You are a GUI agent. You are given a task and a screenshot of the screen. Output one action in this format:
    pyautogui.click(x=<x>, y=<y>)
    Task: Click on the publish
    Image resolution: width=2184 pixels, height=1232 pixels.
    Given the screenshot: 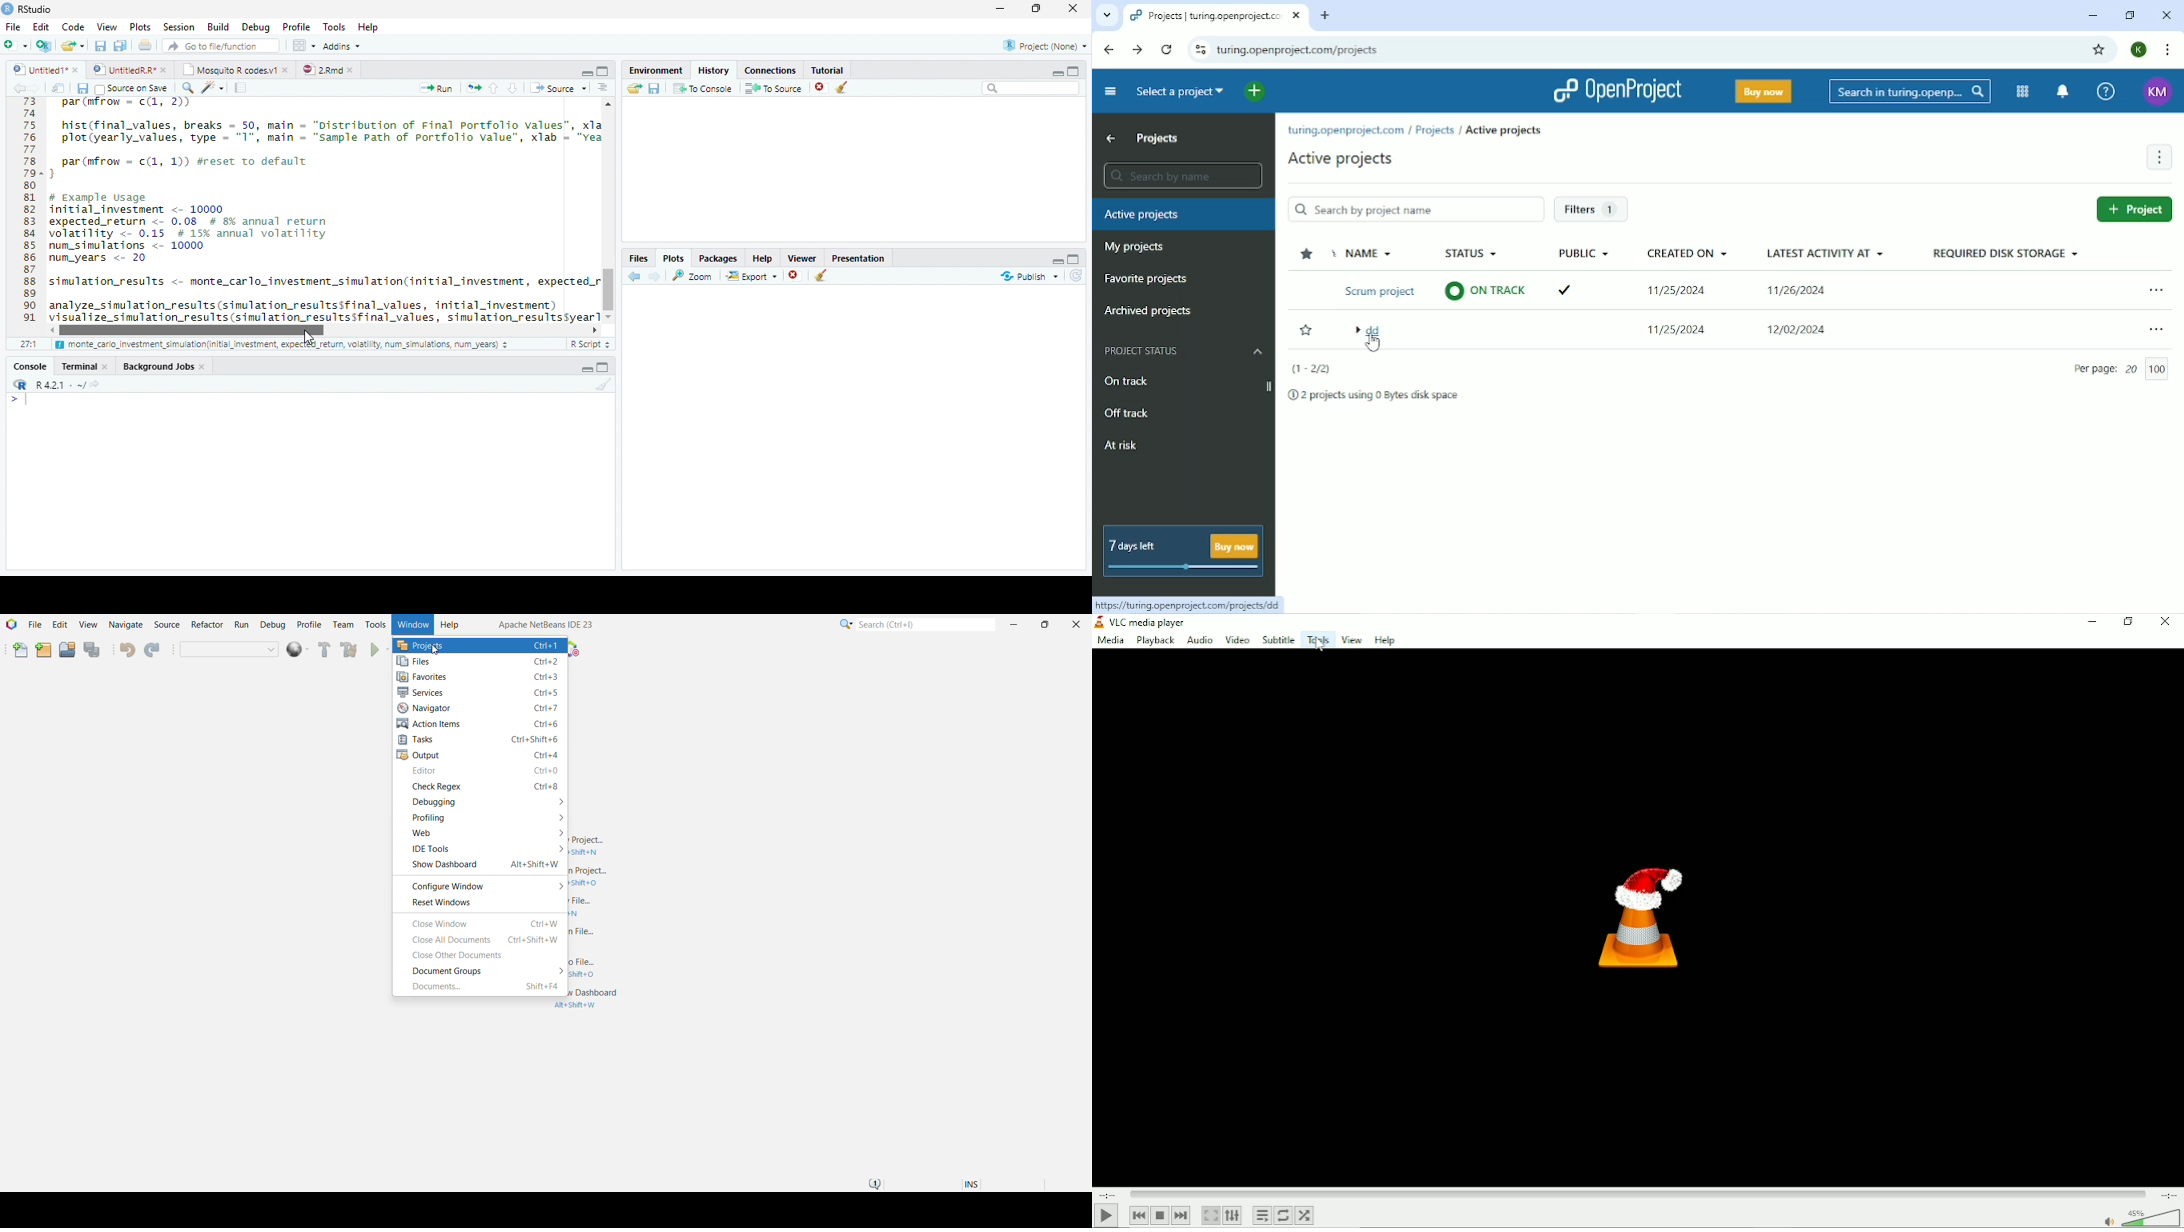 What is the action you would take?
    pyautogui.click(x=1029, y=276)
    